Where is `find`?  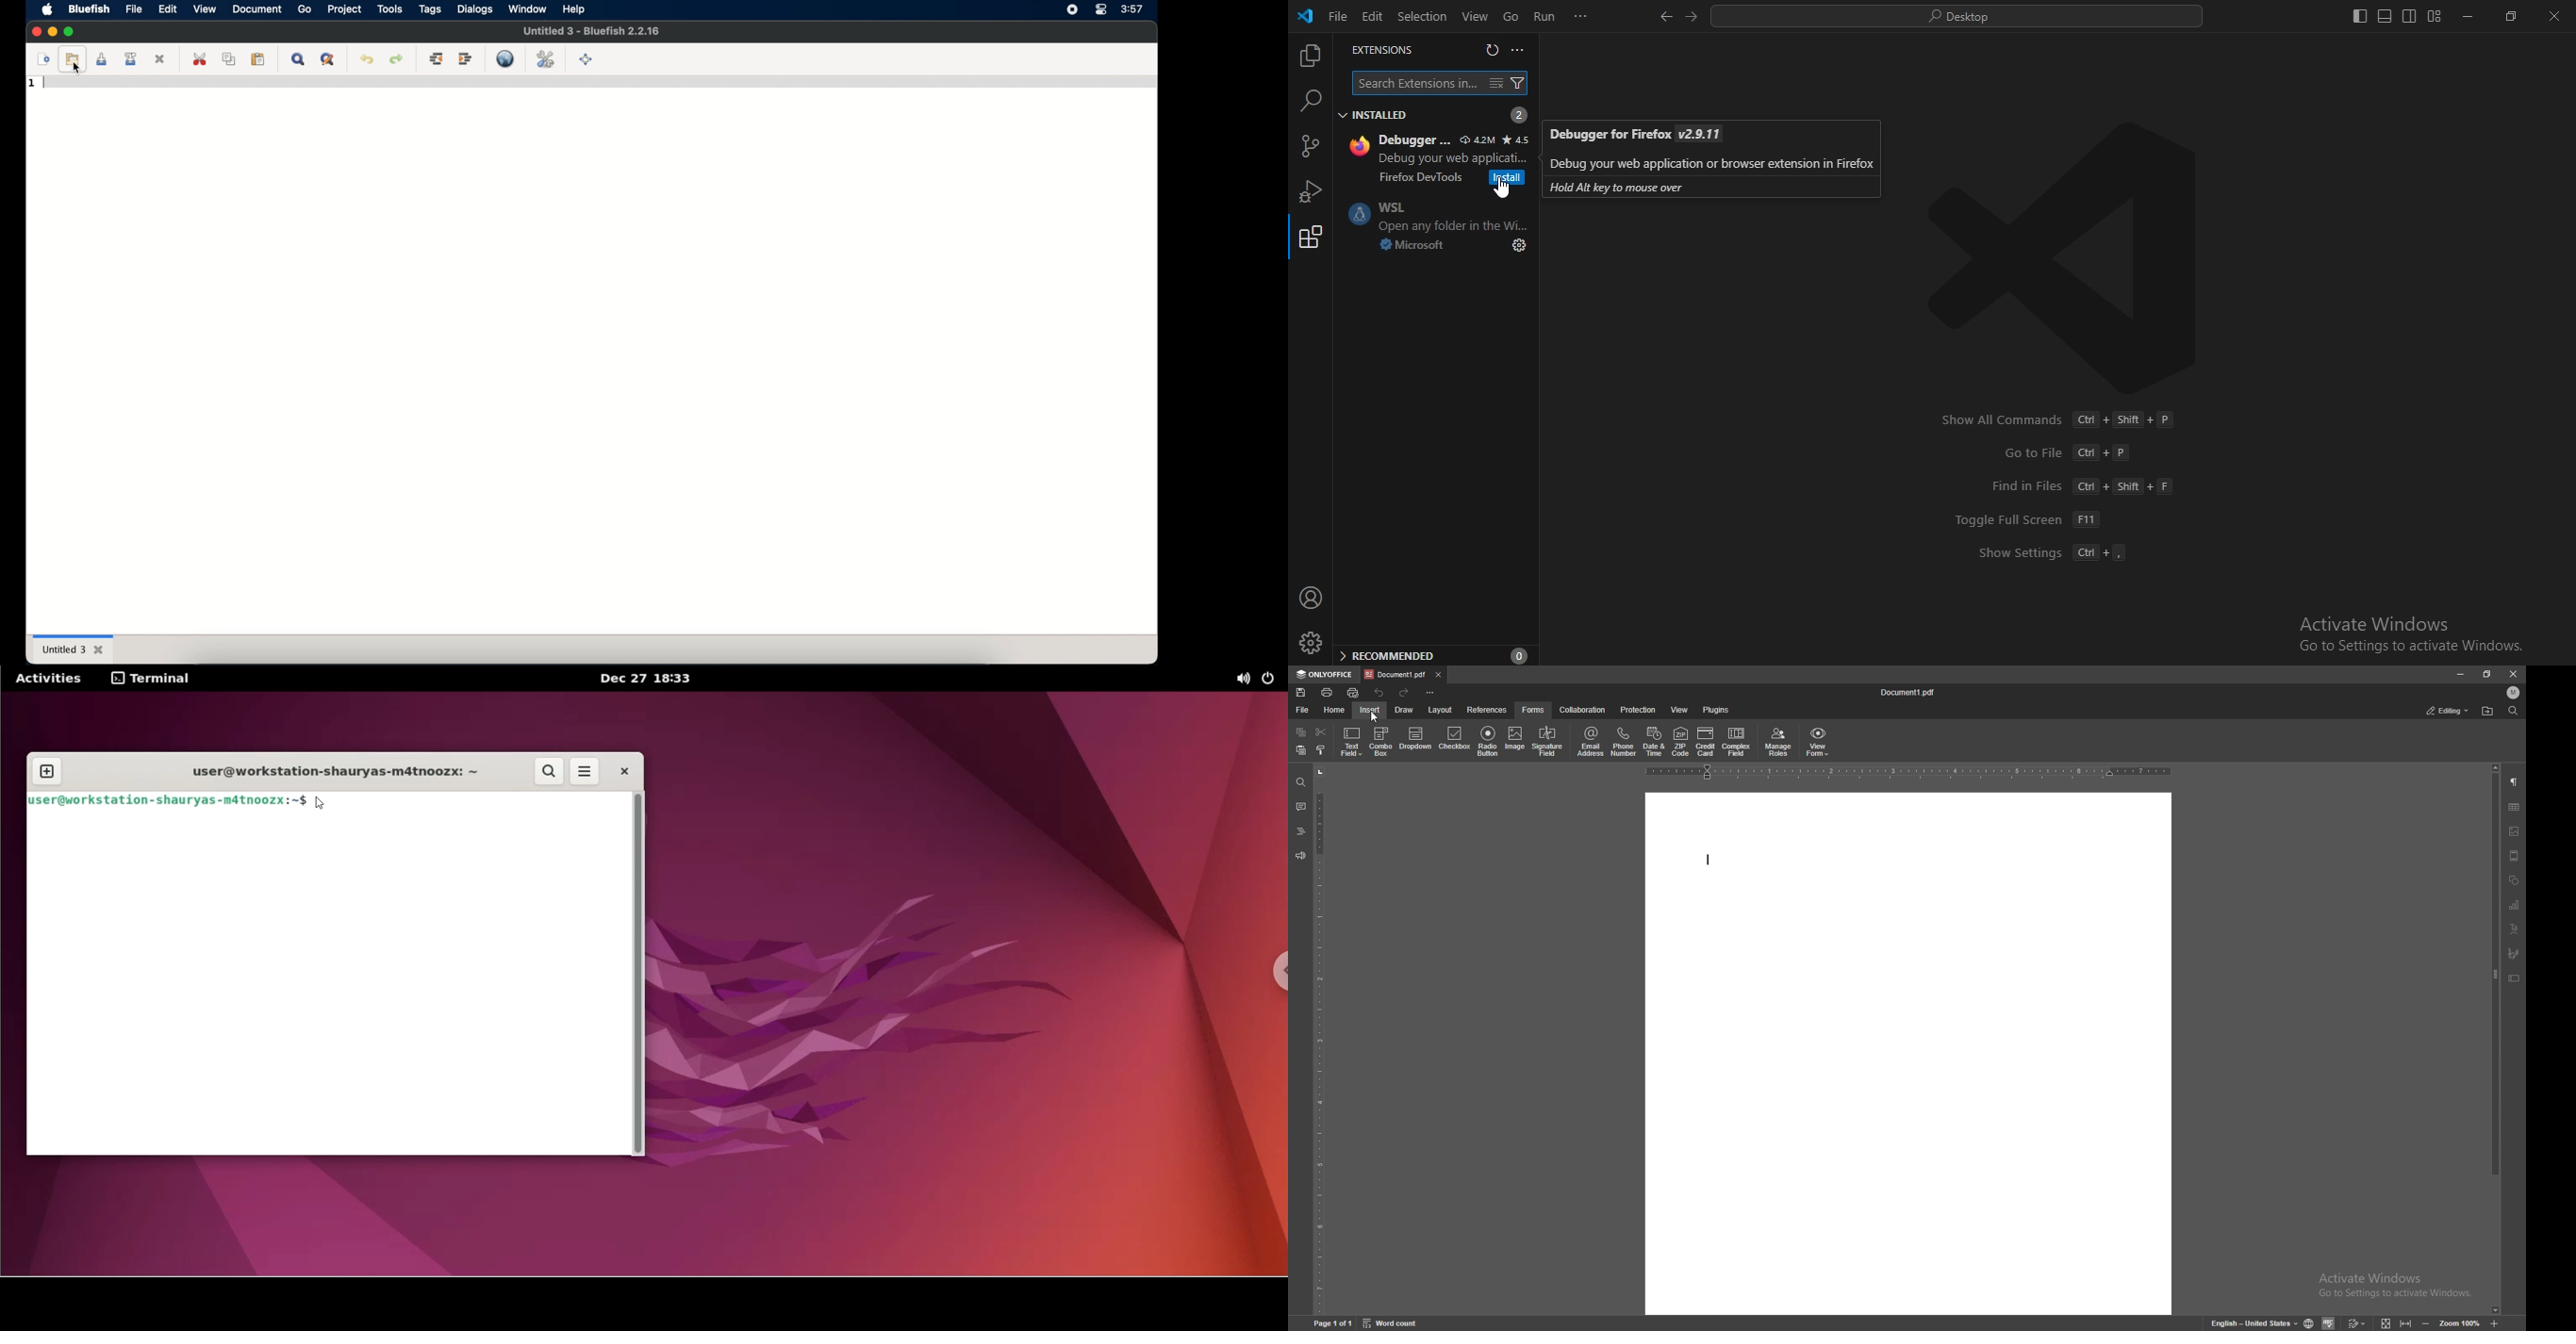
find is located at coordinates (2514, 711).